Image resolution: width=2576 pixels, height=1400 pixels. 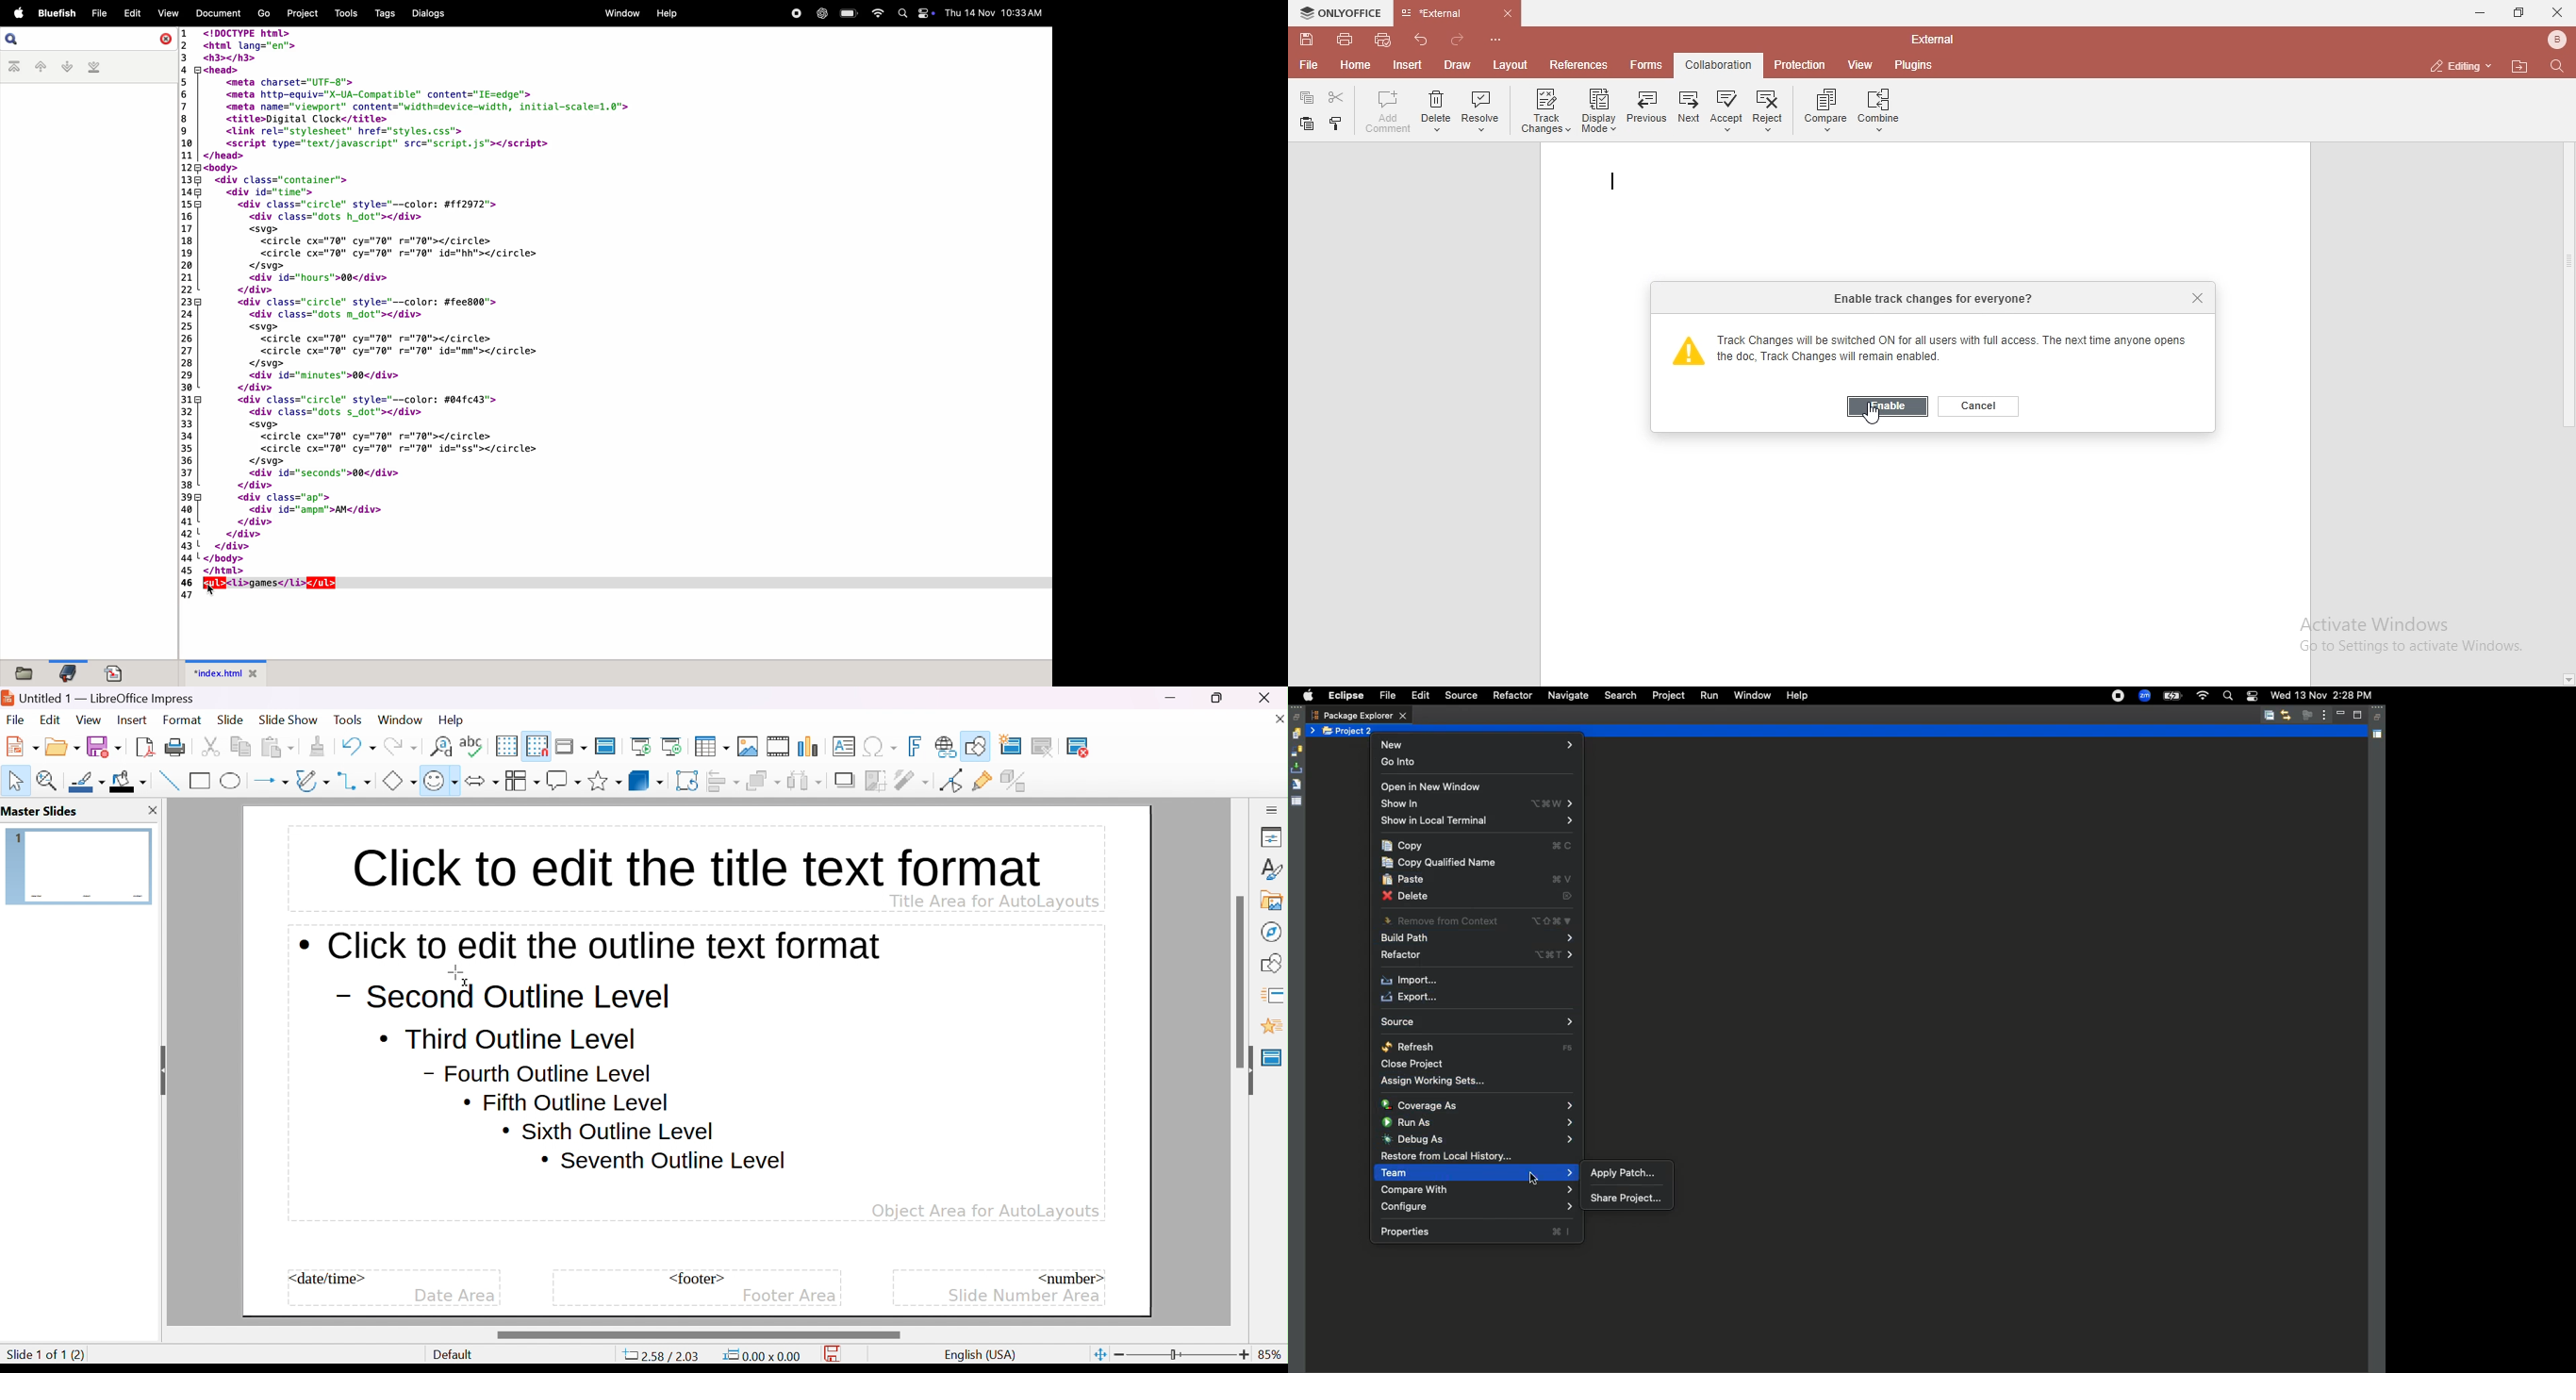 I want to click on save, so click(x=836, y=1355).